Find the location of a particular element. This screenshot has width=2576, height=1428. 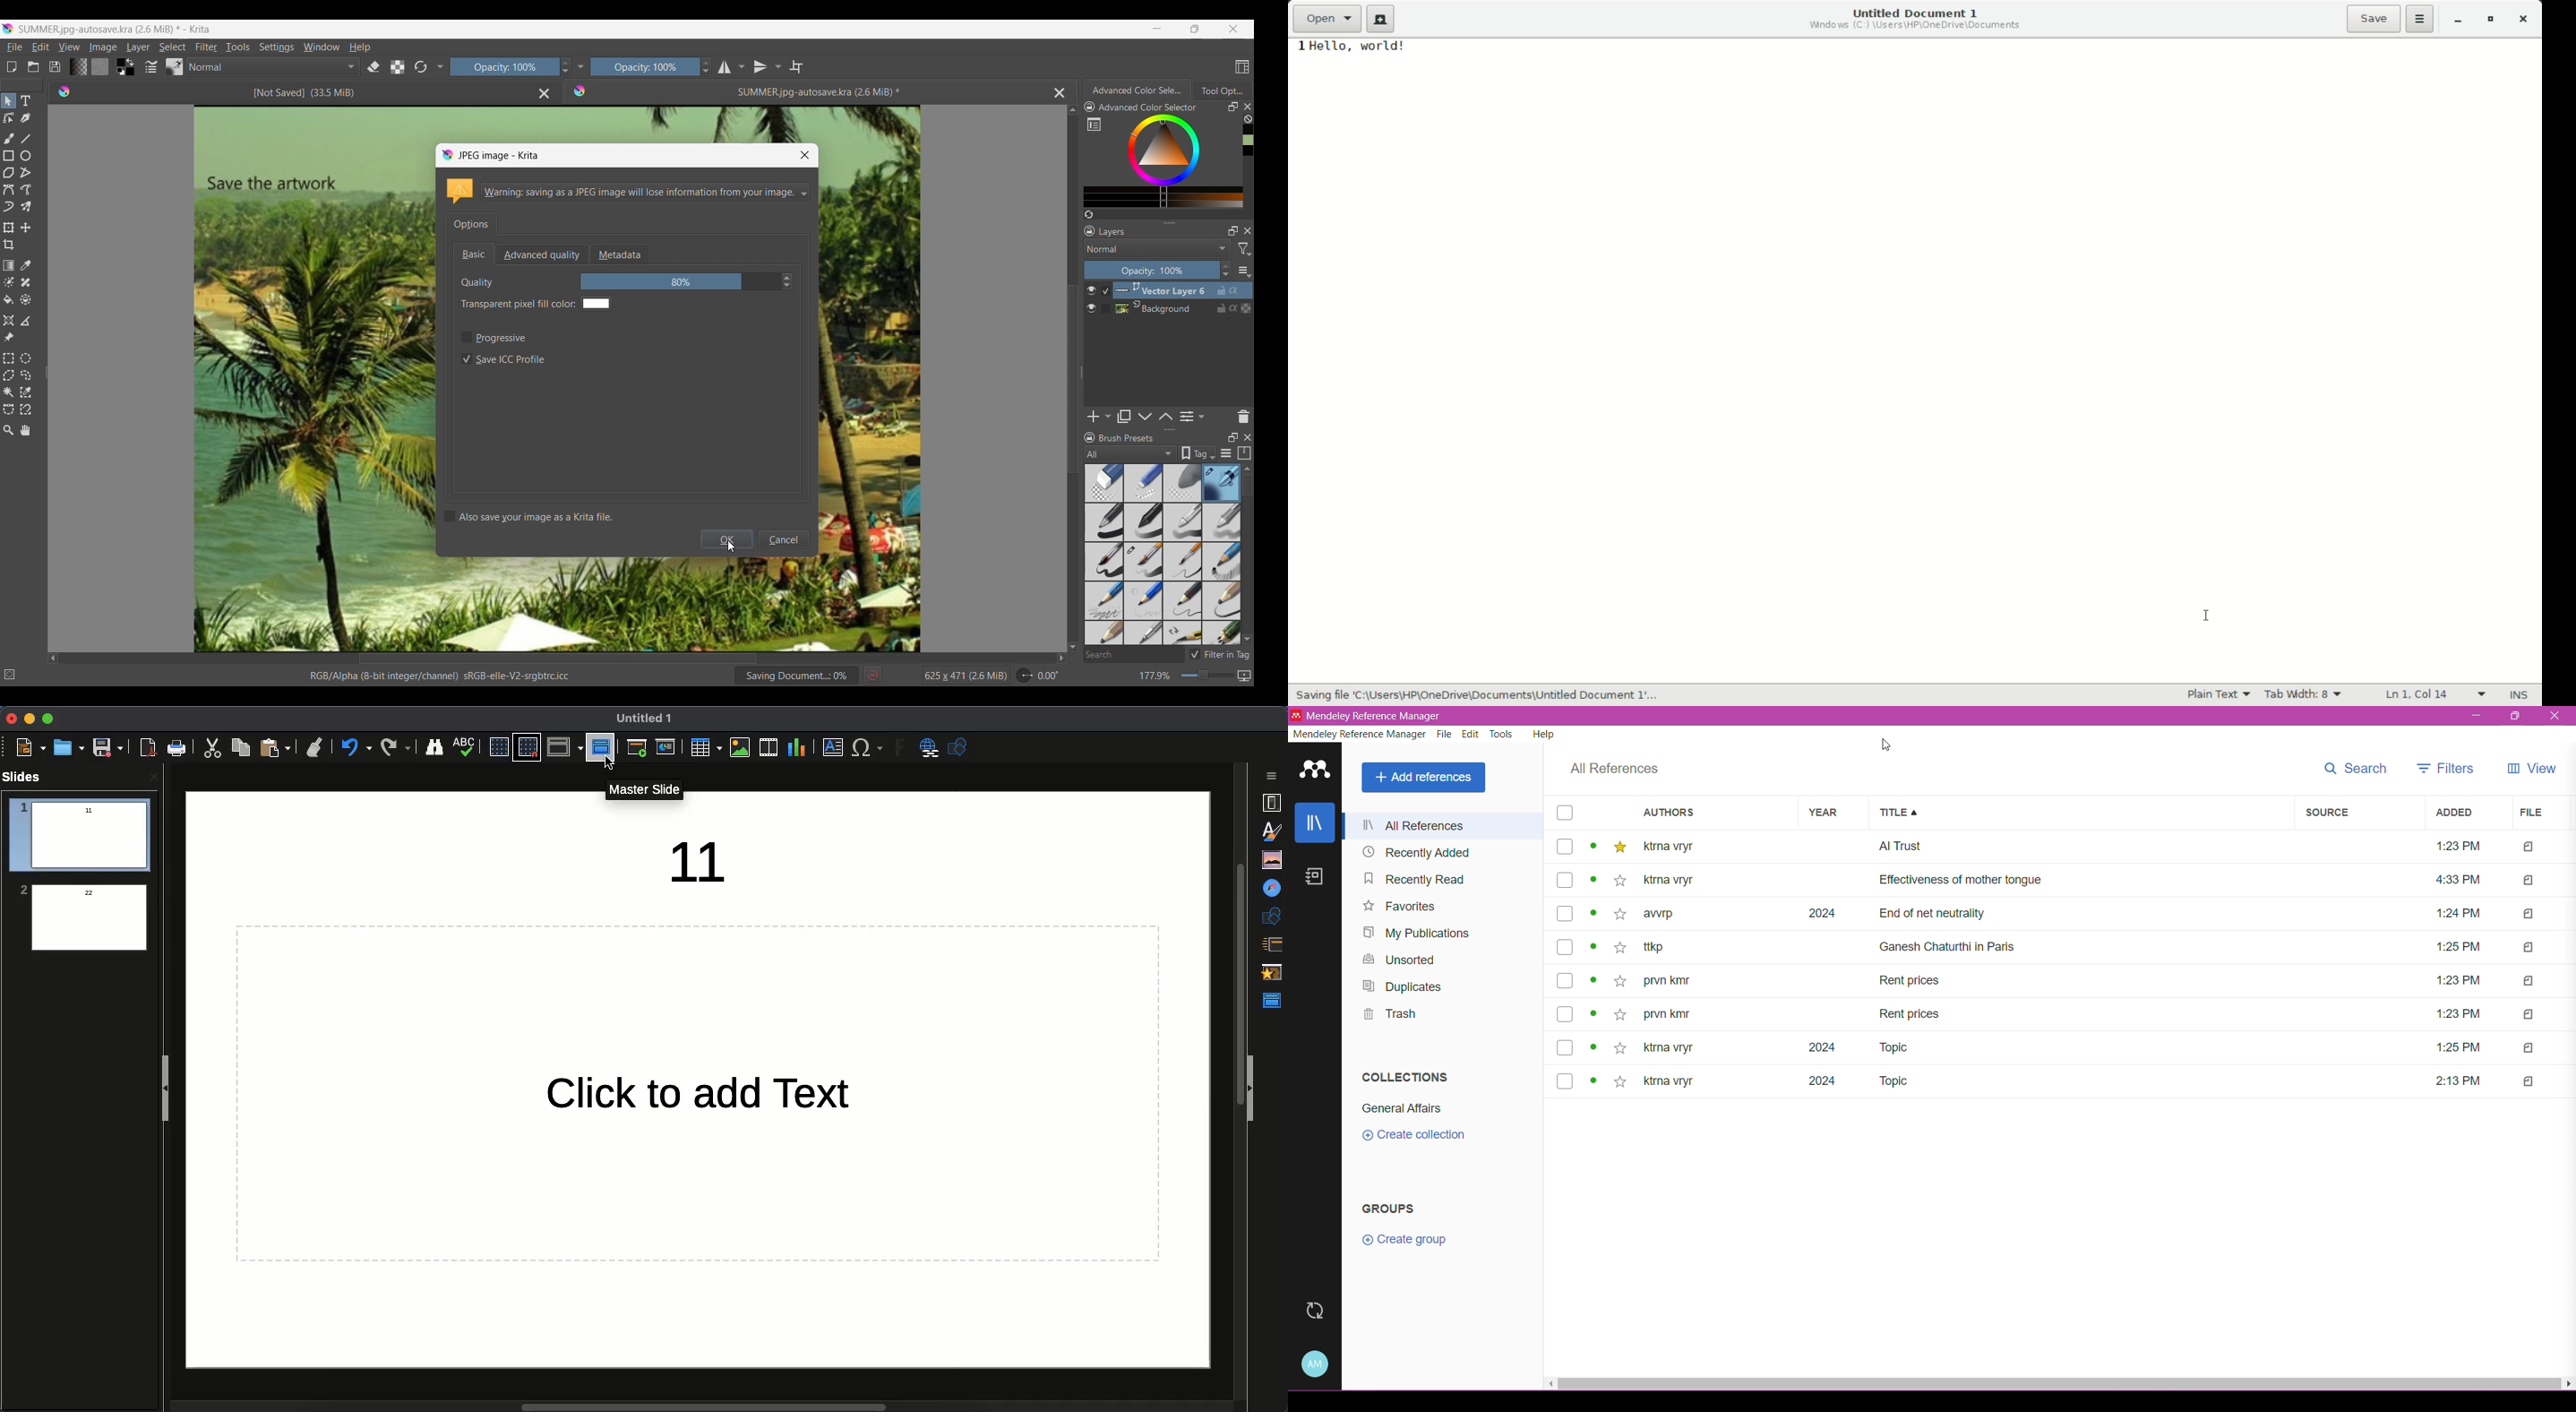

File Path is located at coordinates (1915, 25).